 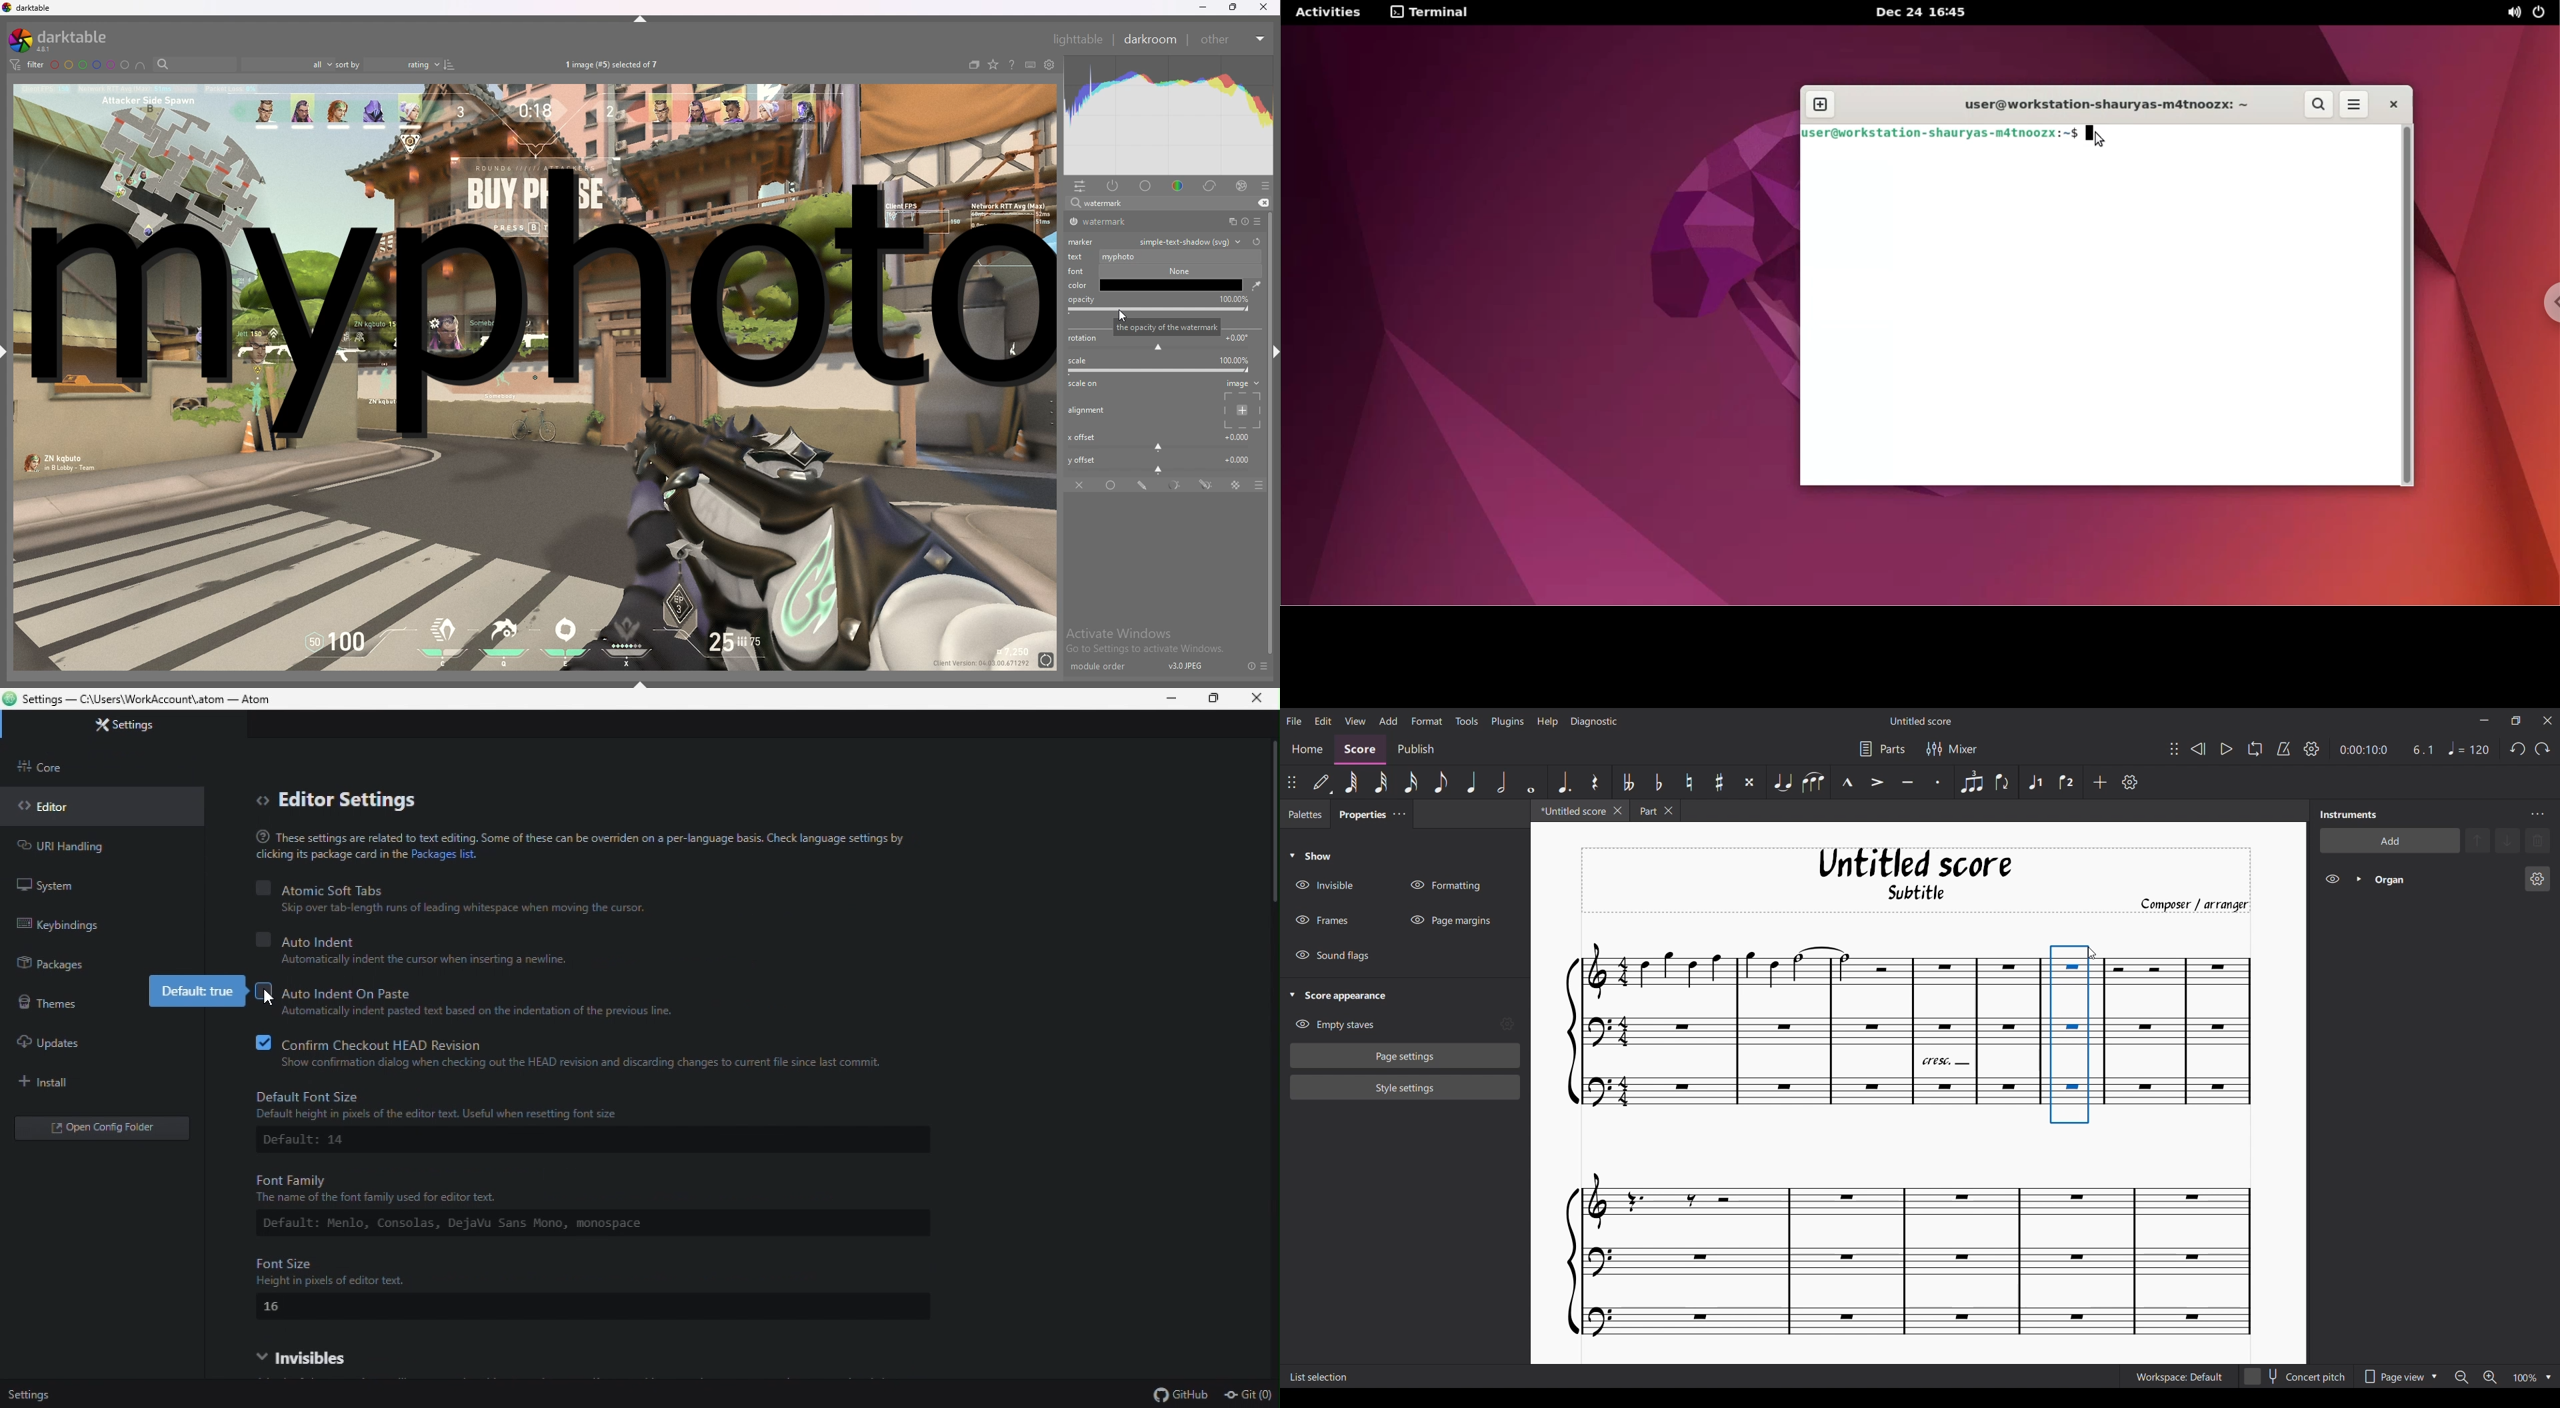 What do you see at coordinates (1267, 9) in the screenshot?
I see `Close` at bounding box center [1267, 9].